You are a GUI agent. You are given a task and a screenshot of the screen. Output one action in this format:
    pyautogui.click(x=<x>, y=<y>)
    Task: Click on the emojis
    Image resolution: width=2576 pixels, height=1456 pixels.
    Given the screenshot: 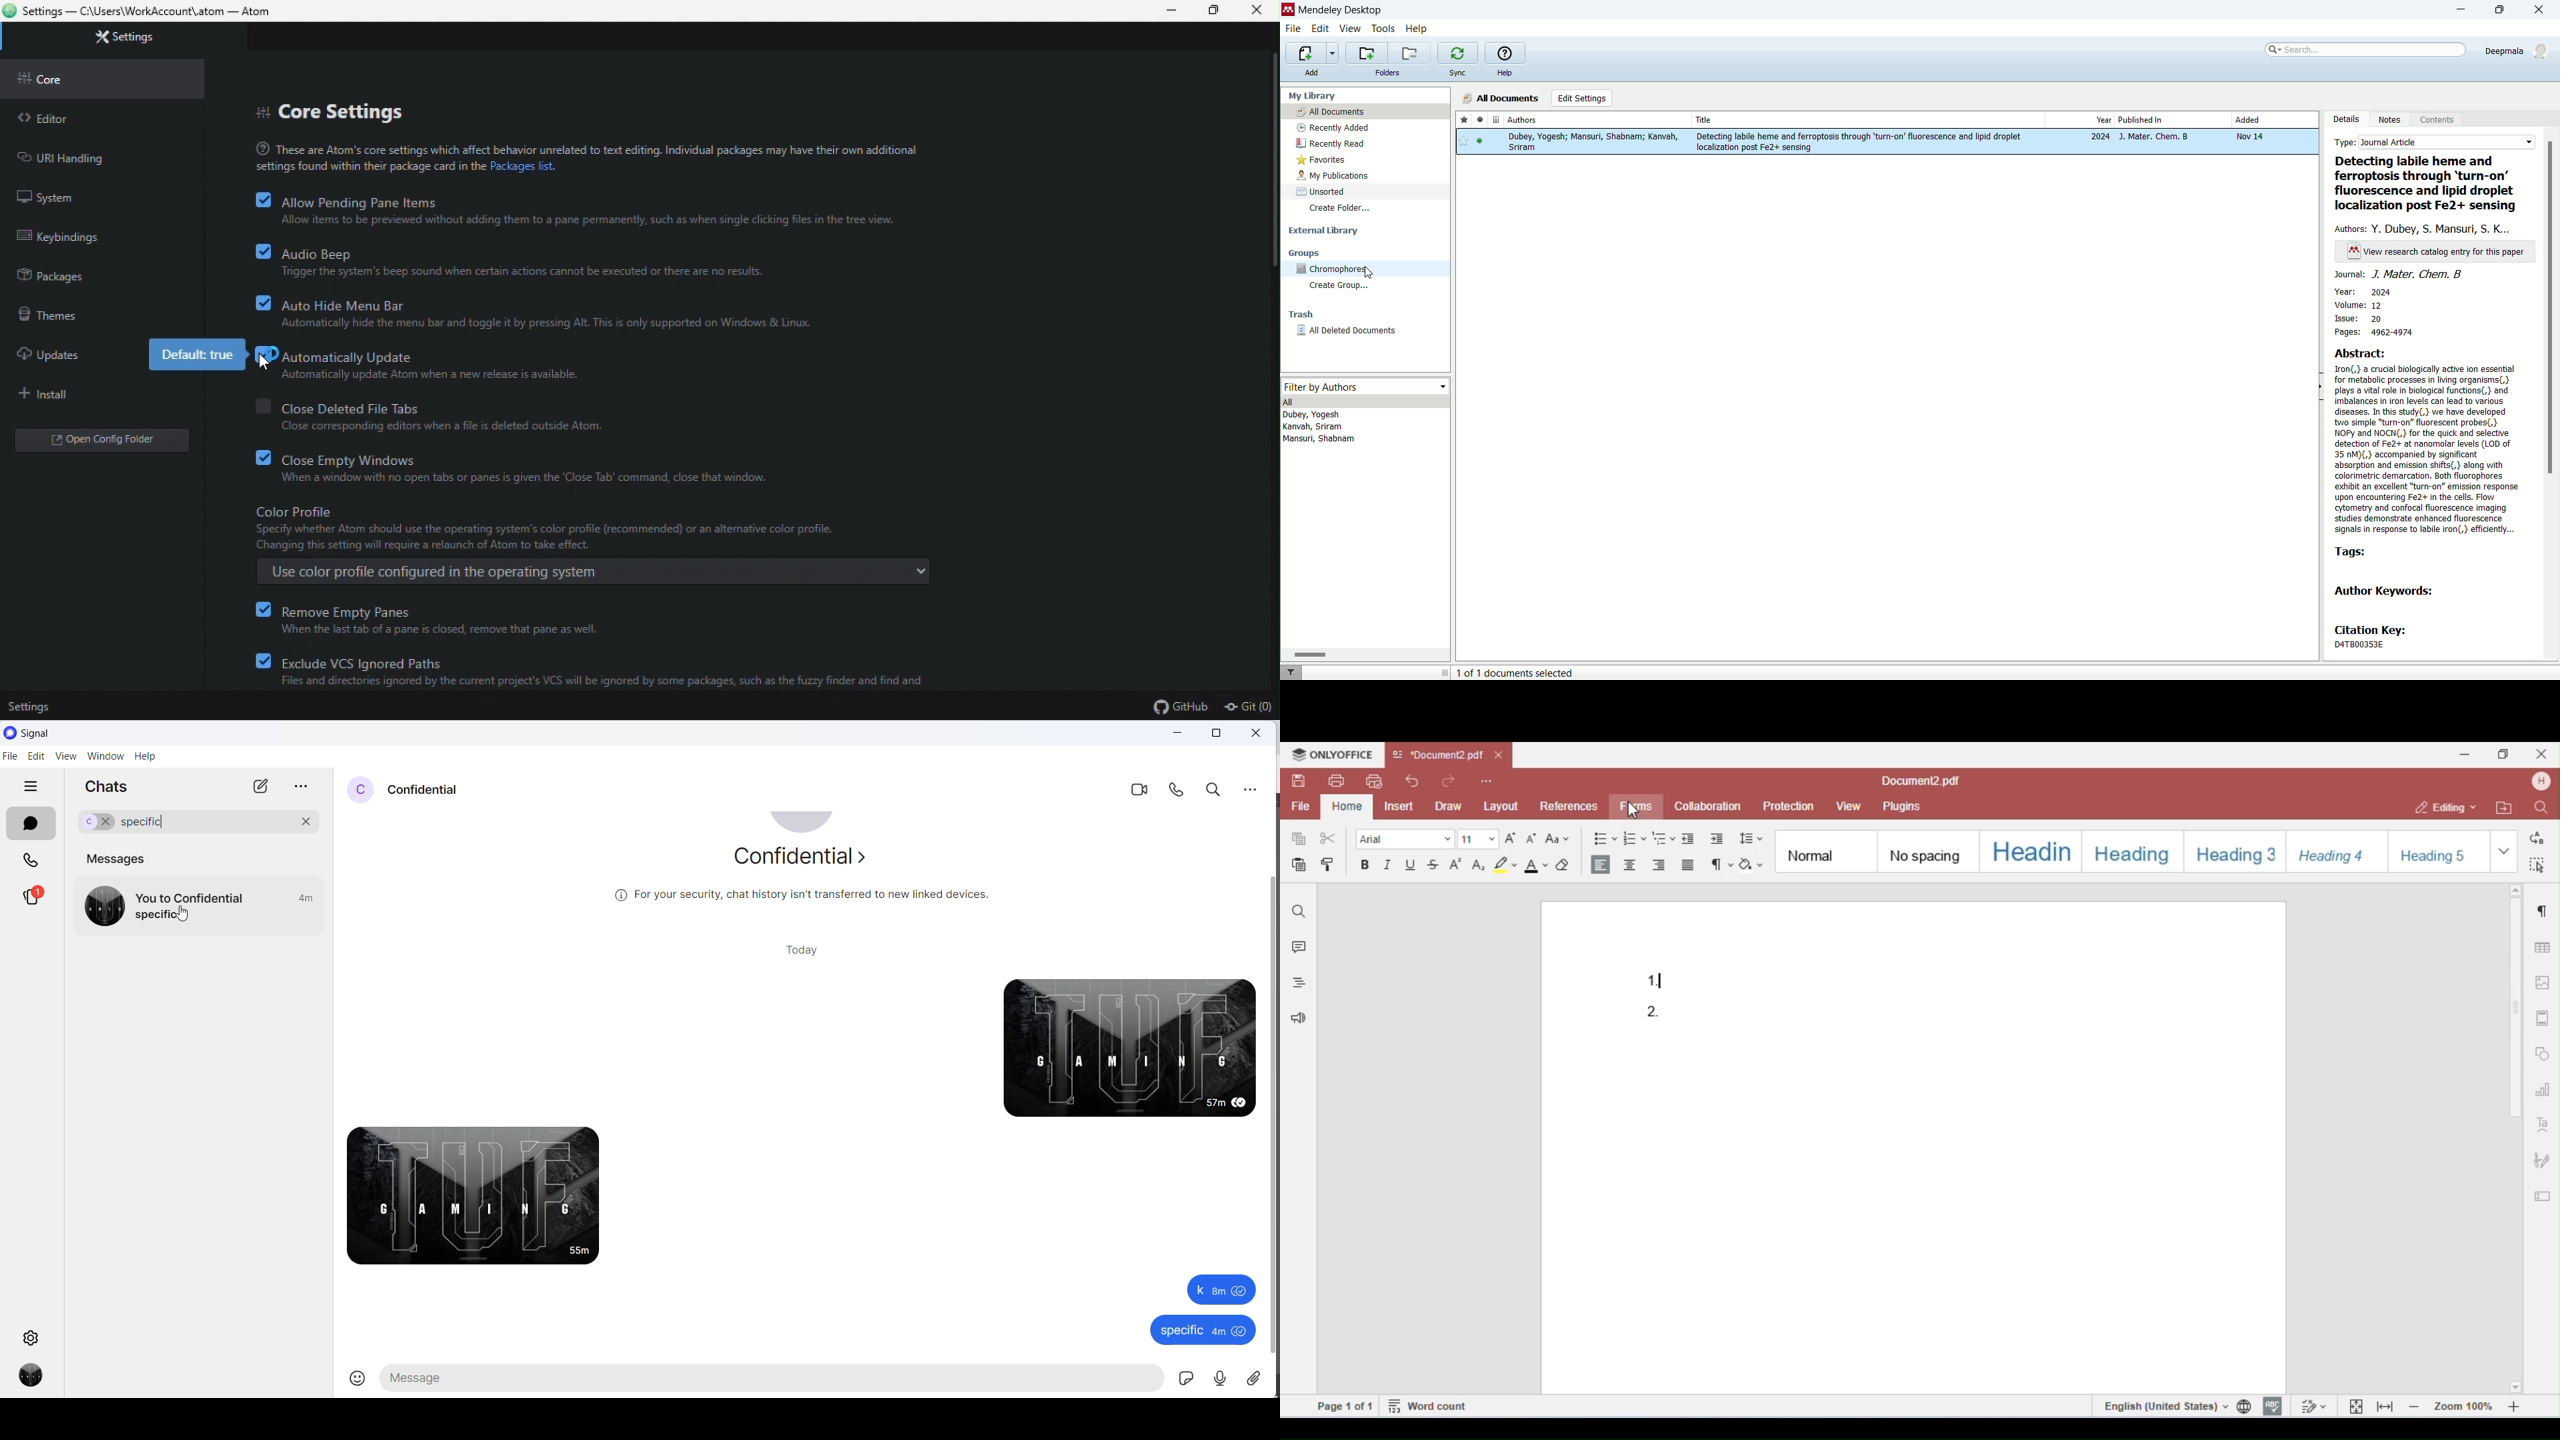 What is the action you would take?
    pyautogui.click(x=359, y=1382)
    